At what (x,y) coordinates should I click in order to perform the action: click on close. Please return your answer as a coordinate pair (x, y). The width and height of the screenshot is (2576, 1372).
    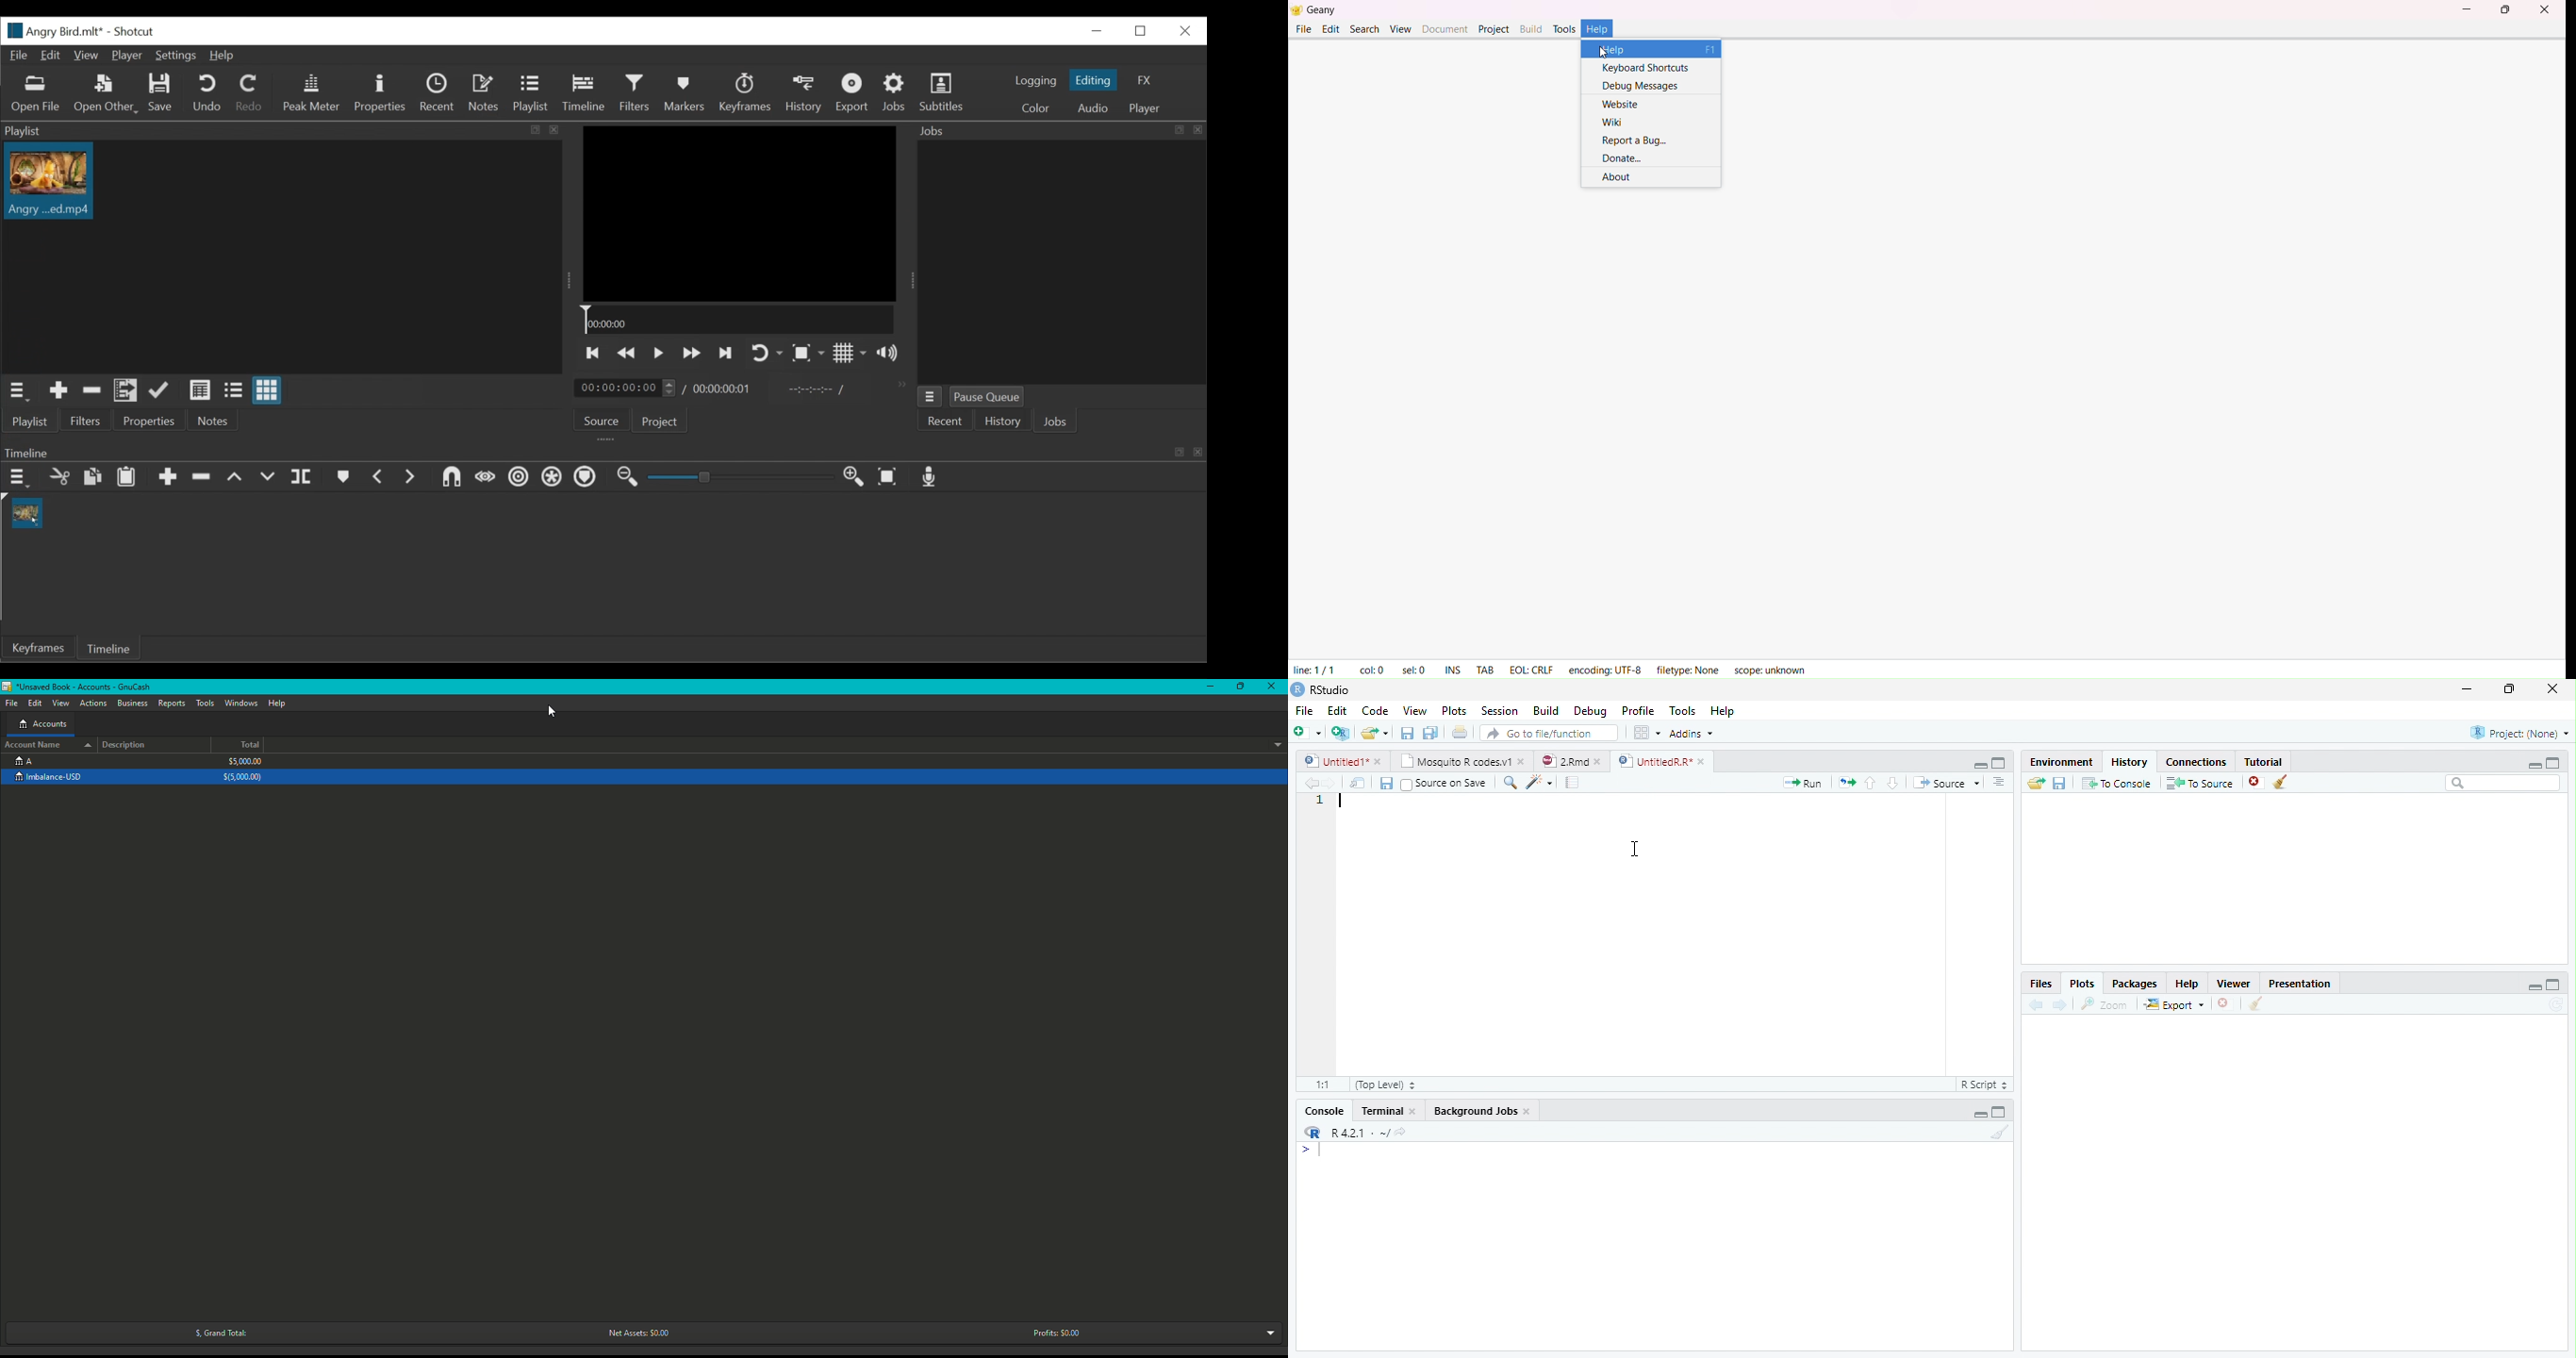
    Looking at the image, I should click on (1524, 762).